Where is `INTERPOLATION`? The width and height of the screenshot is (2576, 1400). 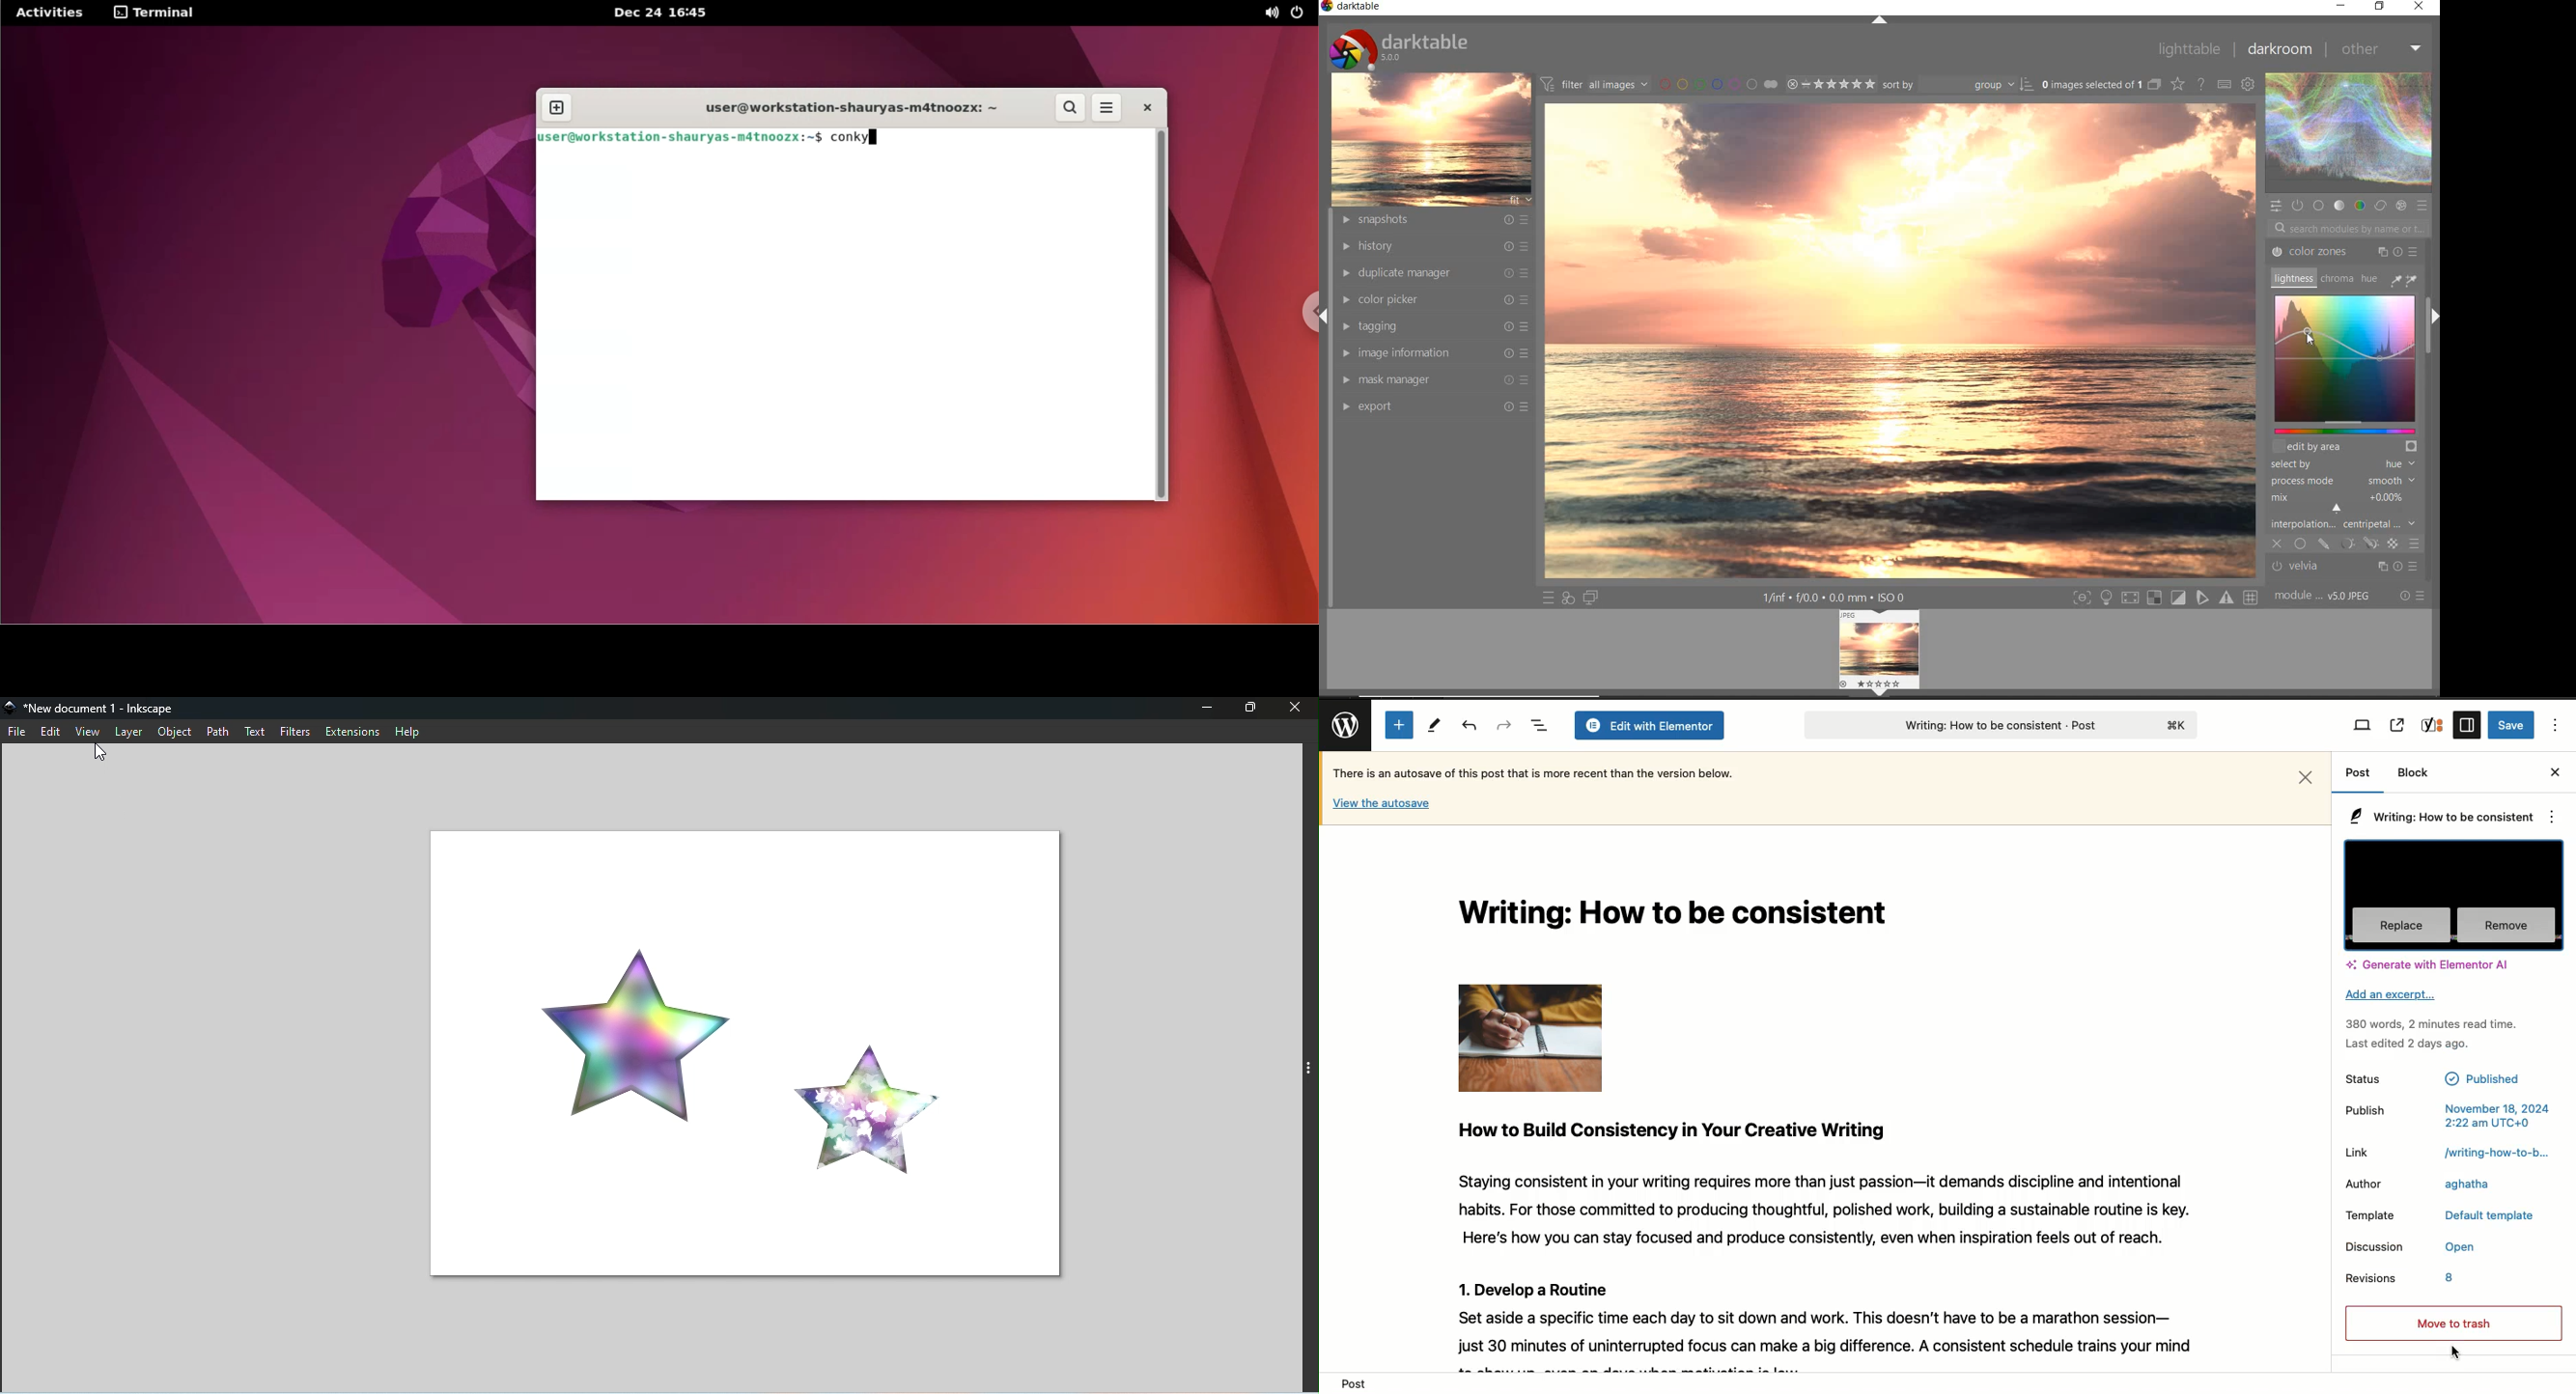 INTERPOLATION is located at coordinates (2347, 510).